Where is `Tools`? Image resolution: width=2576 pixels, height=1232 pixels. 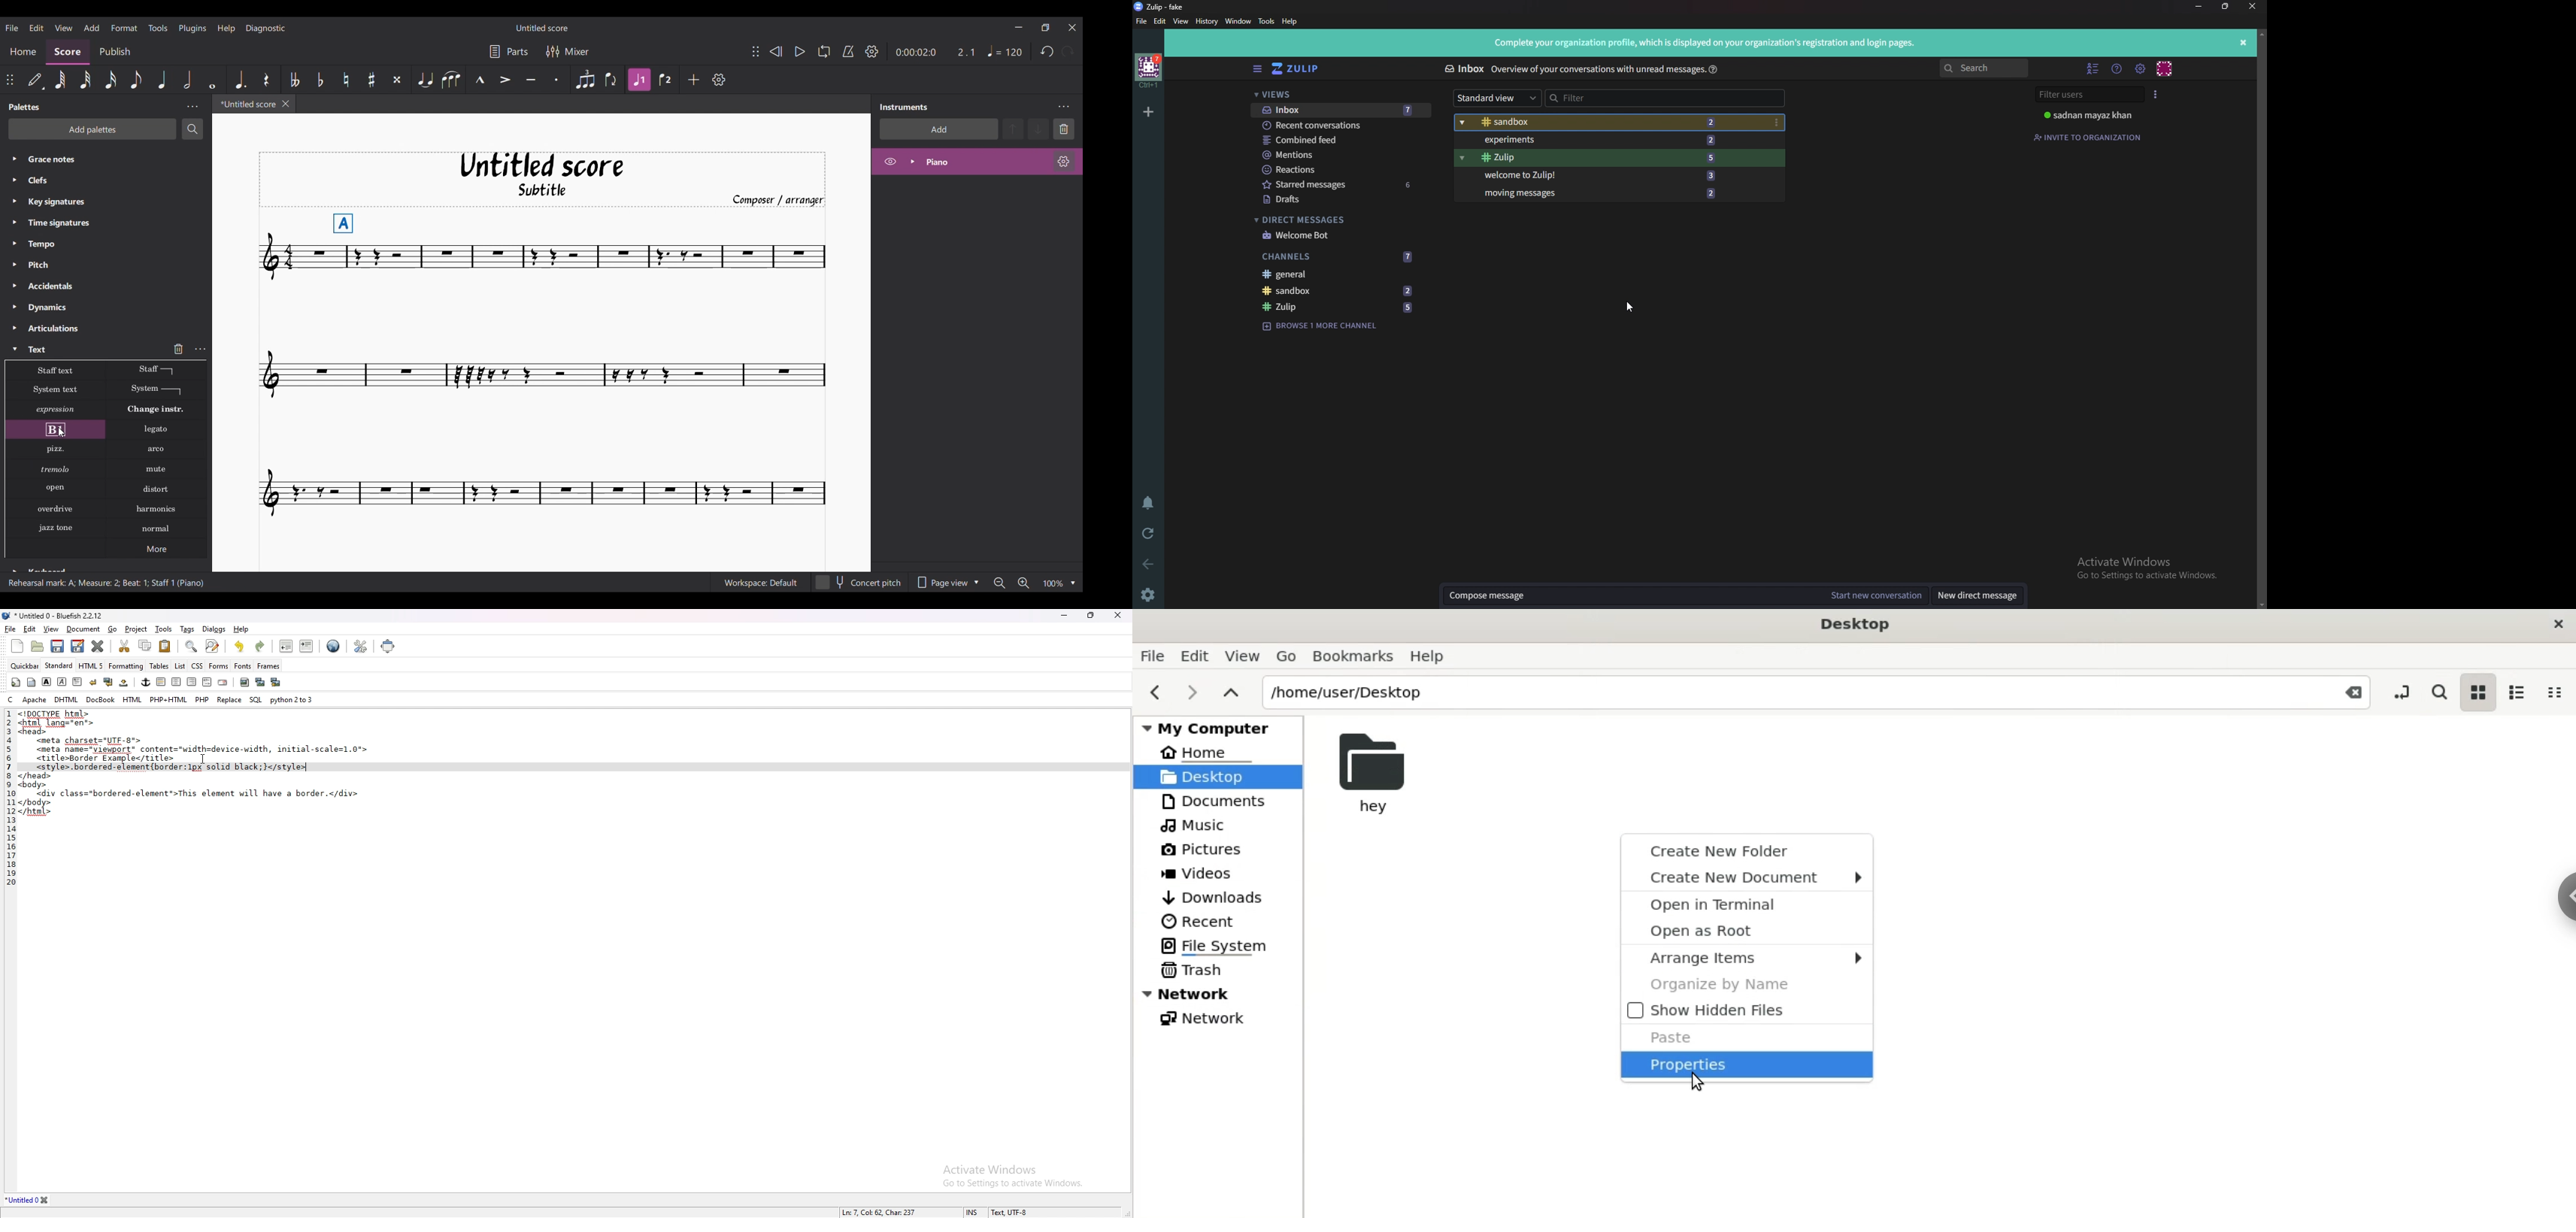
Tools is located at coordinates (1266, 22).